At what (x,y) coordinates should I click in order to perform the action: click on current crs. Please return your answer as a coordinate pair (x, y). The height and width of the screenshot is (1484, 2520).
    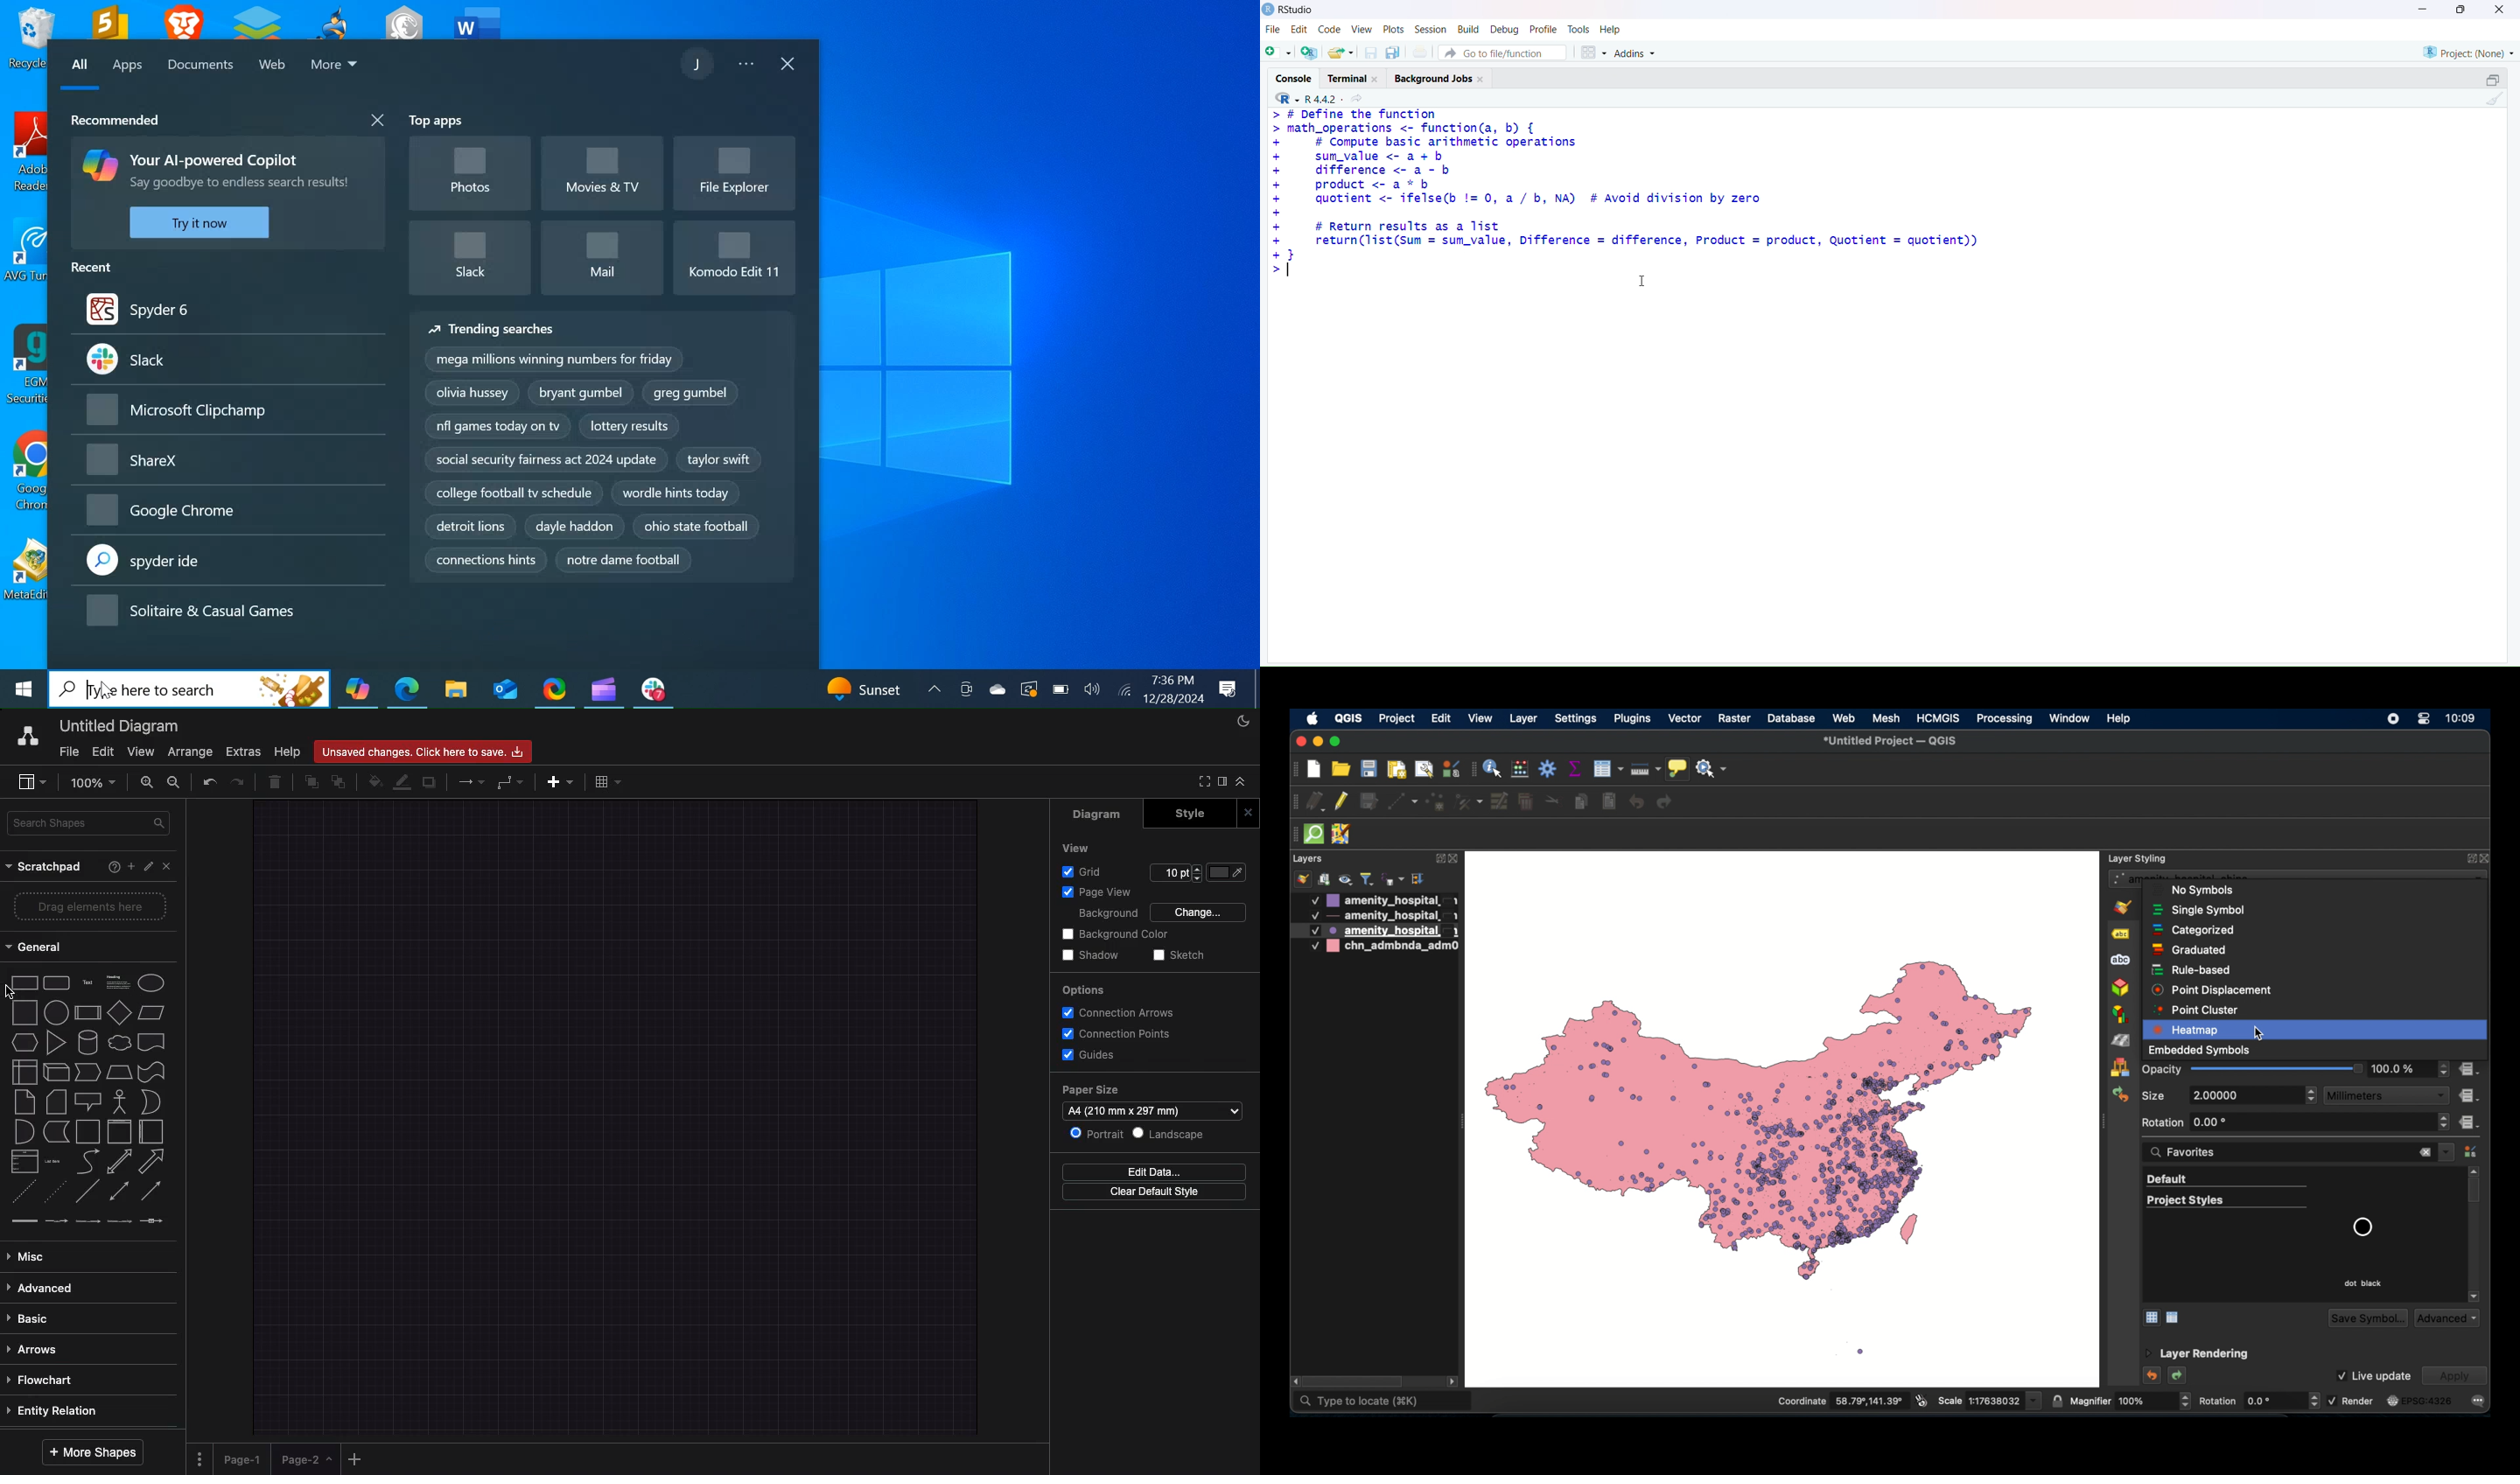
    Looking at the image, I should click on (2418, 1401).